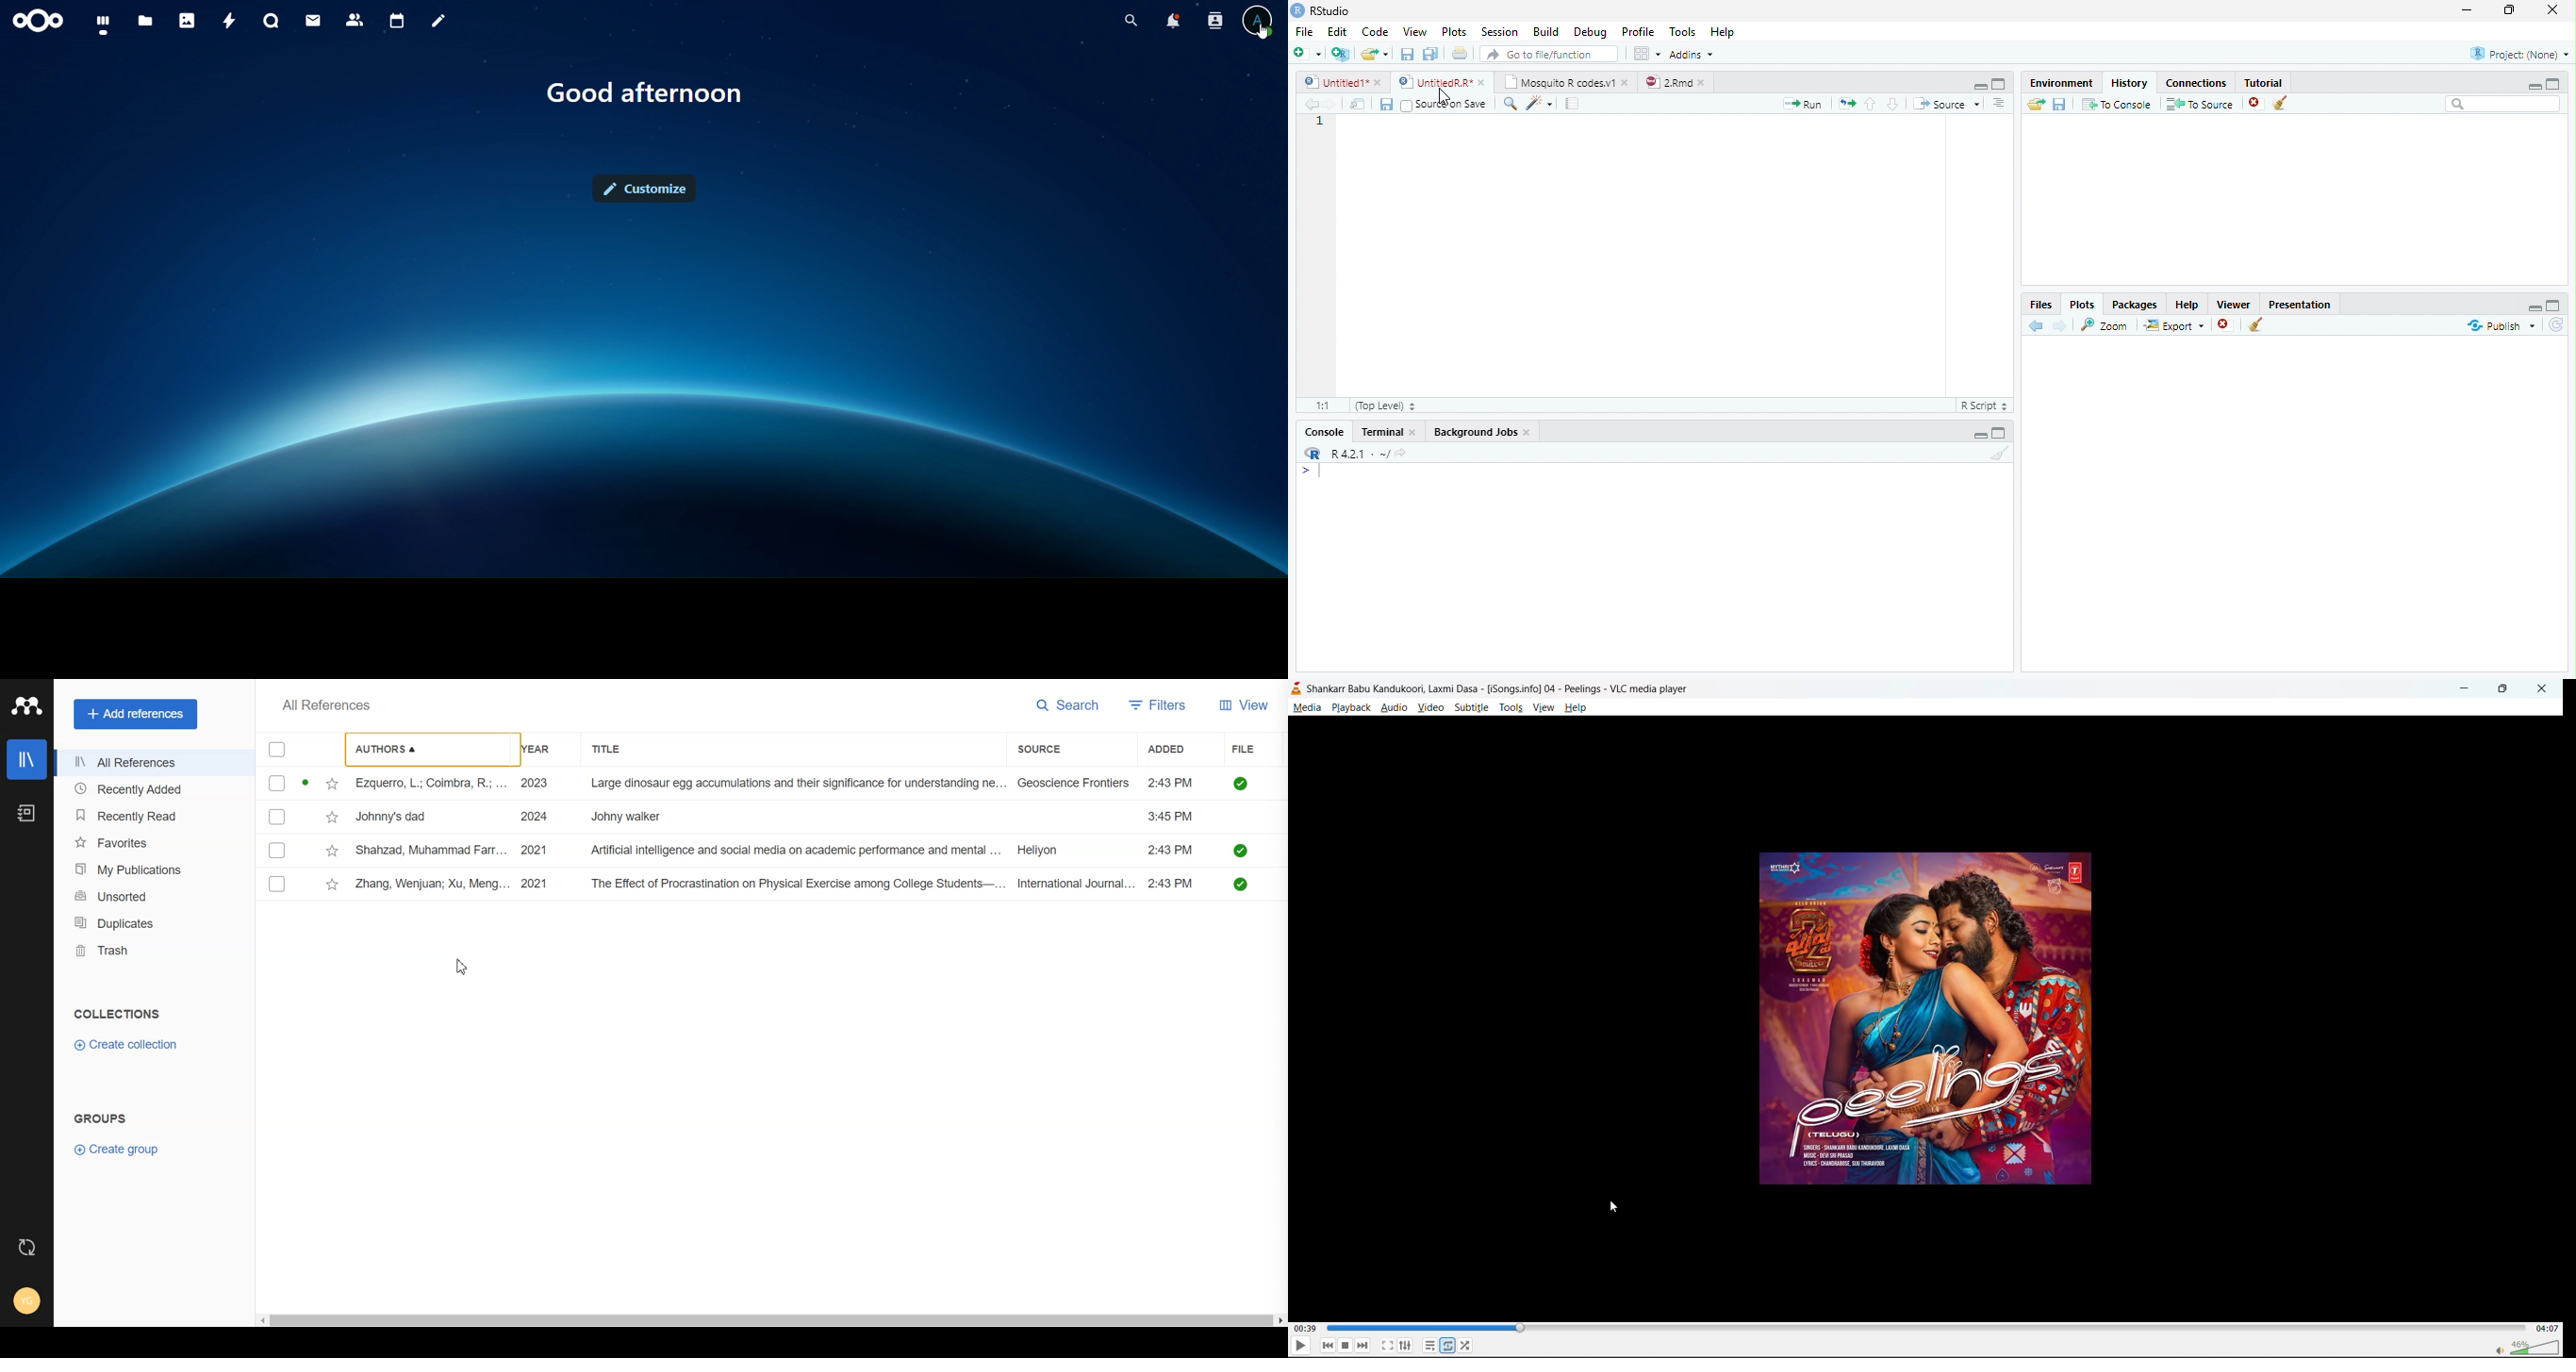 The image size is (2576, 1372). Describe the element at coordinates (1579, 710) in the screenshot. I see `help` at that location.